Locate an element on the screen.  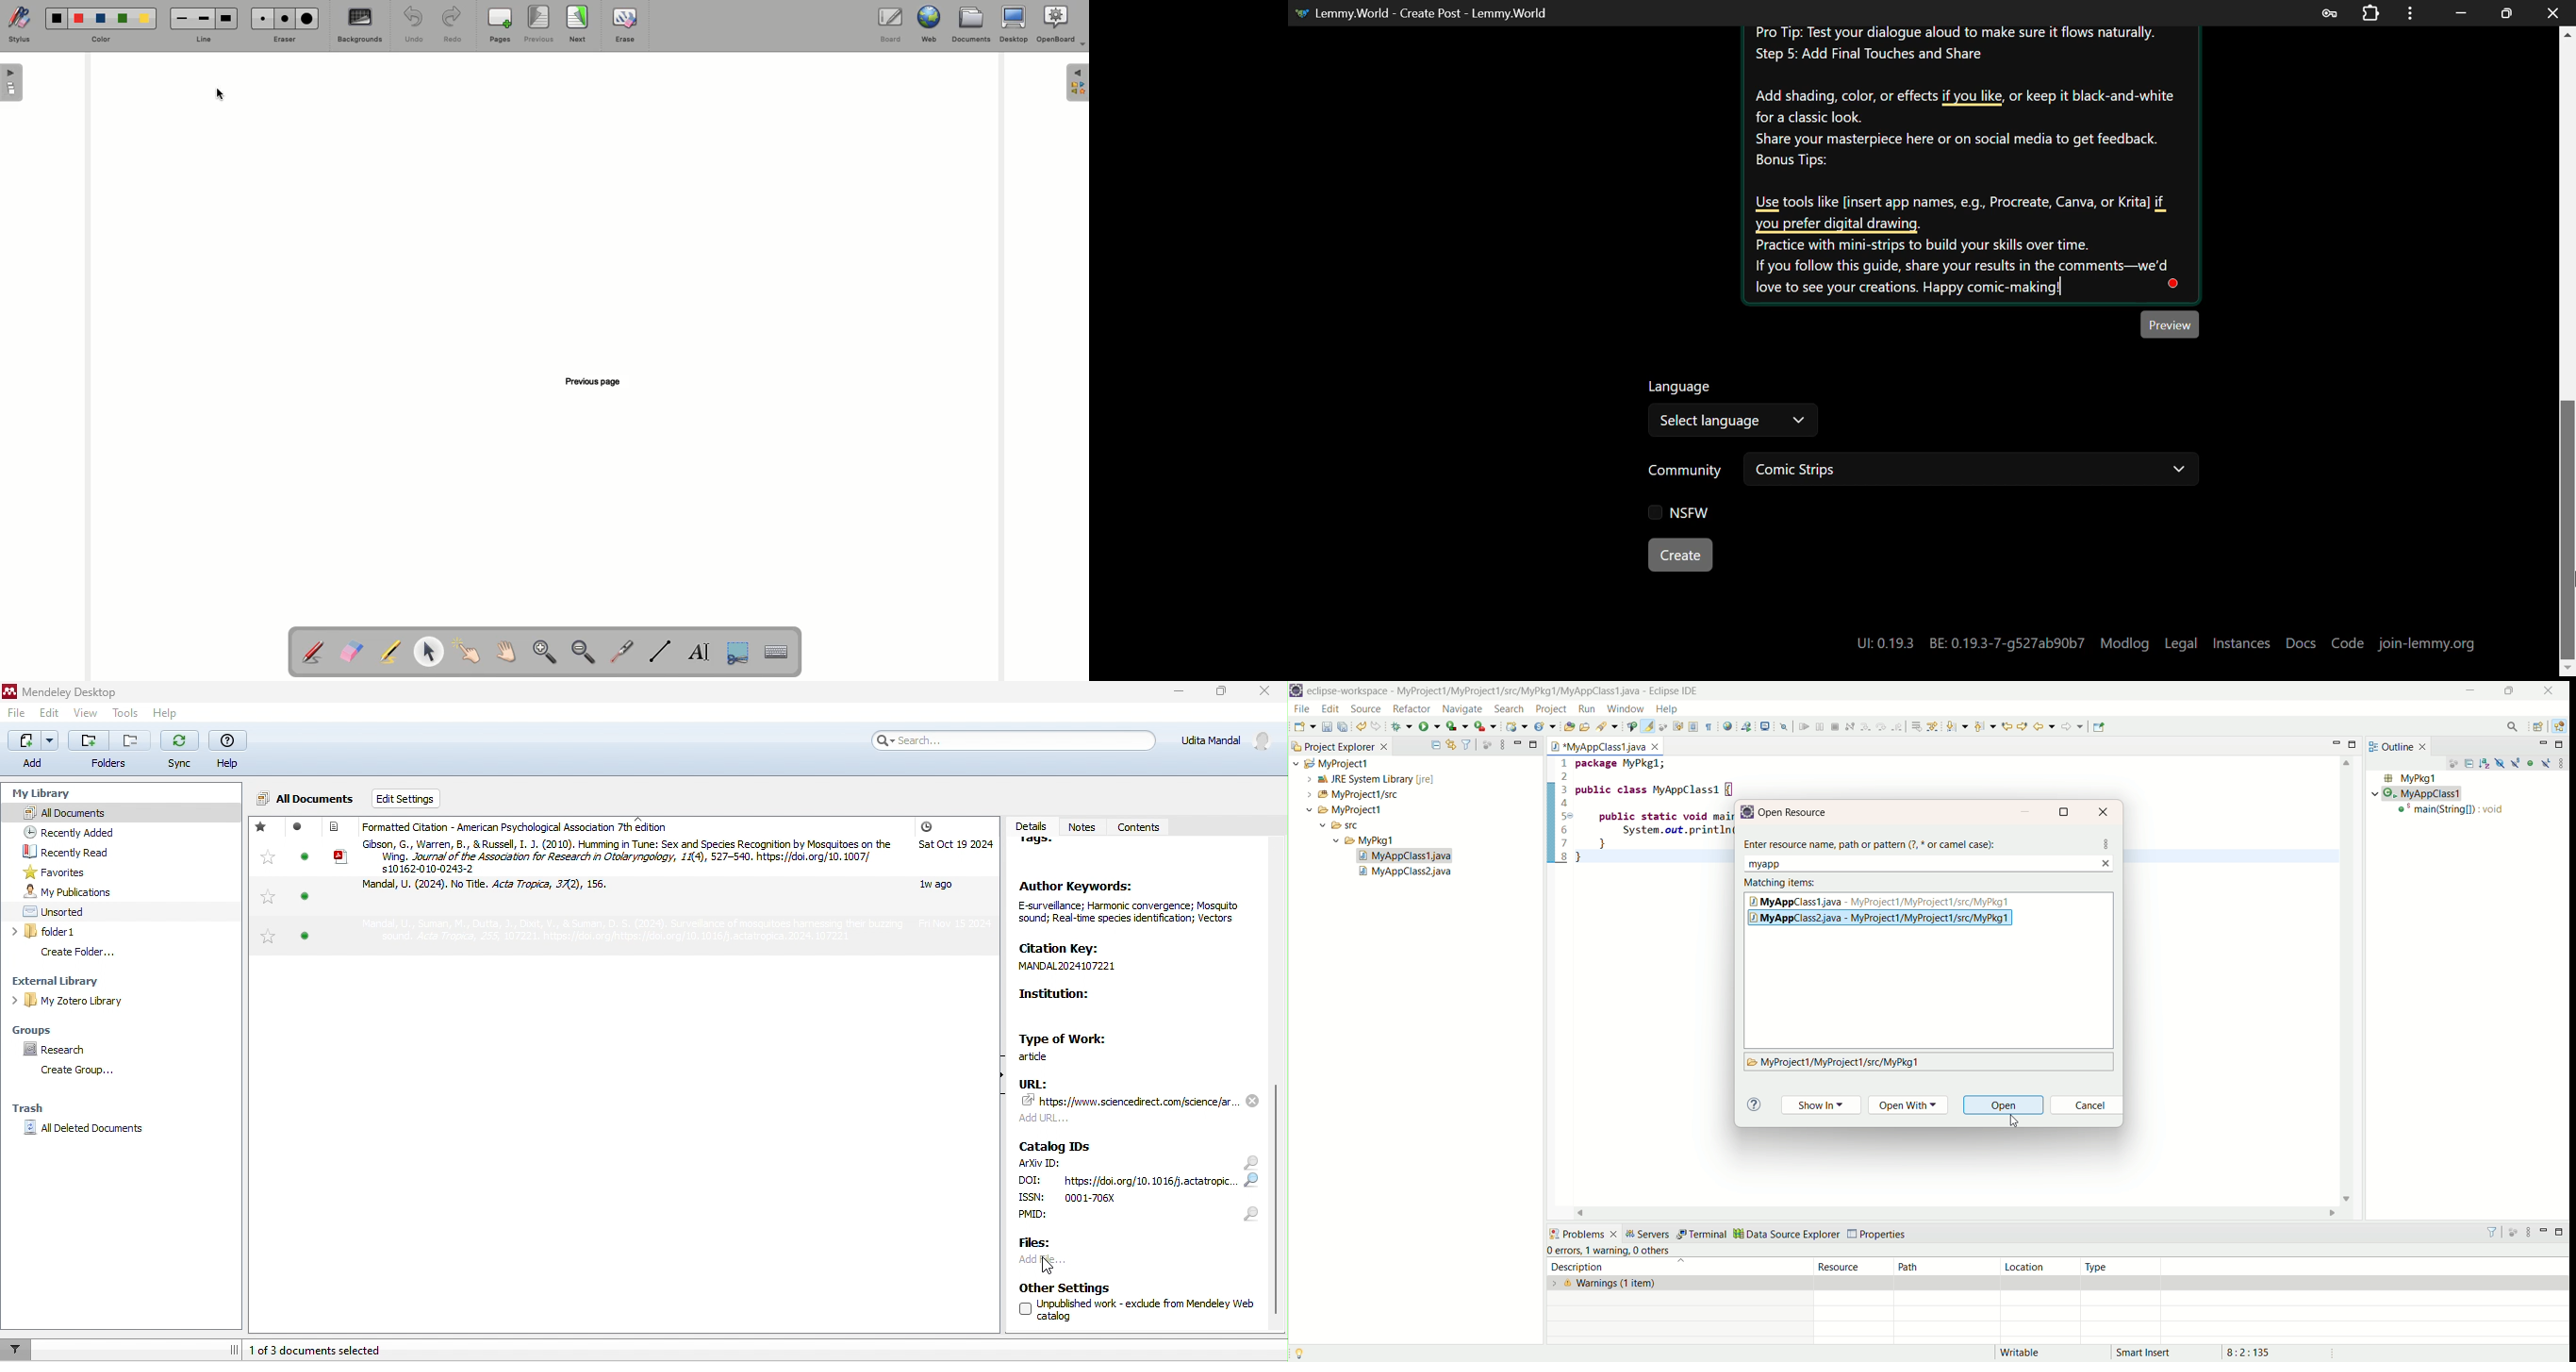
Move page is located at coordinates (504, 651).